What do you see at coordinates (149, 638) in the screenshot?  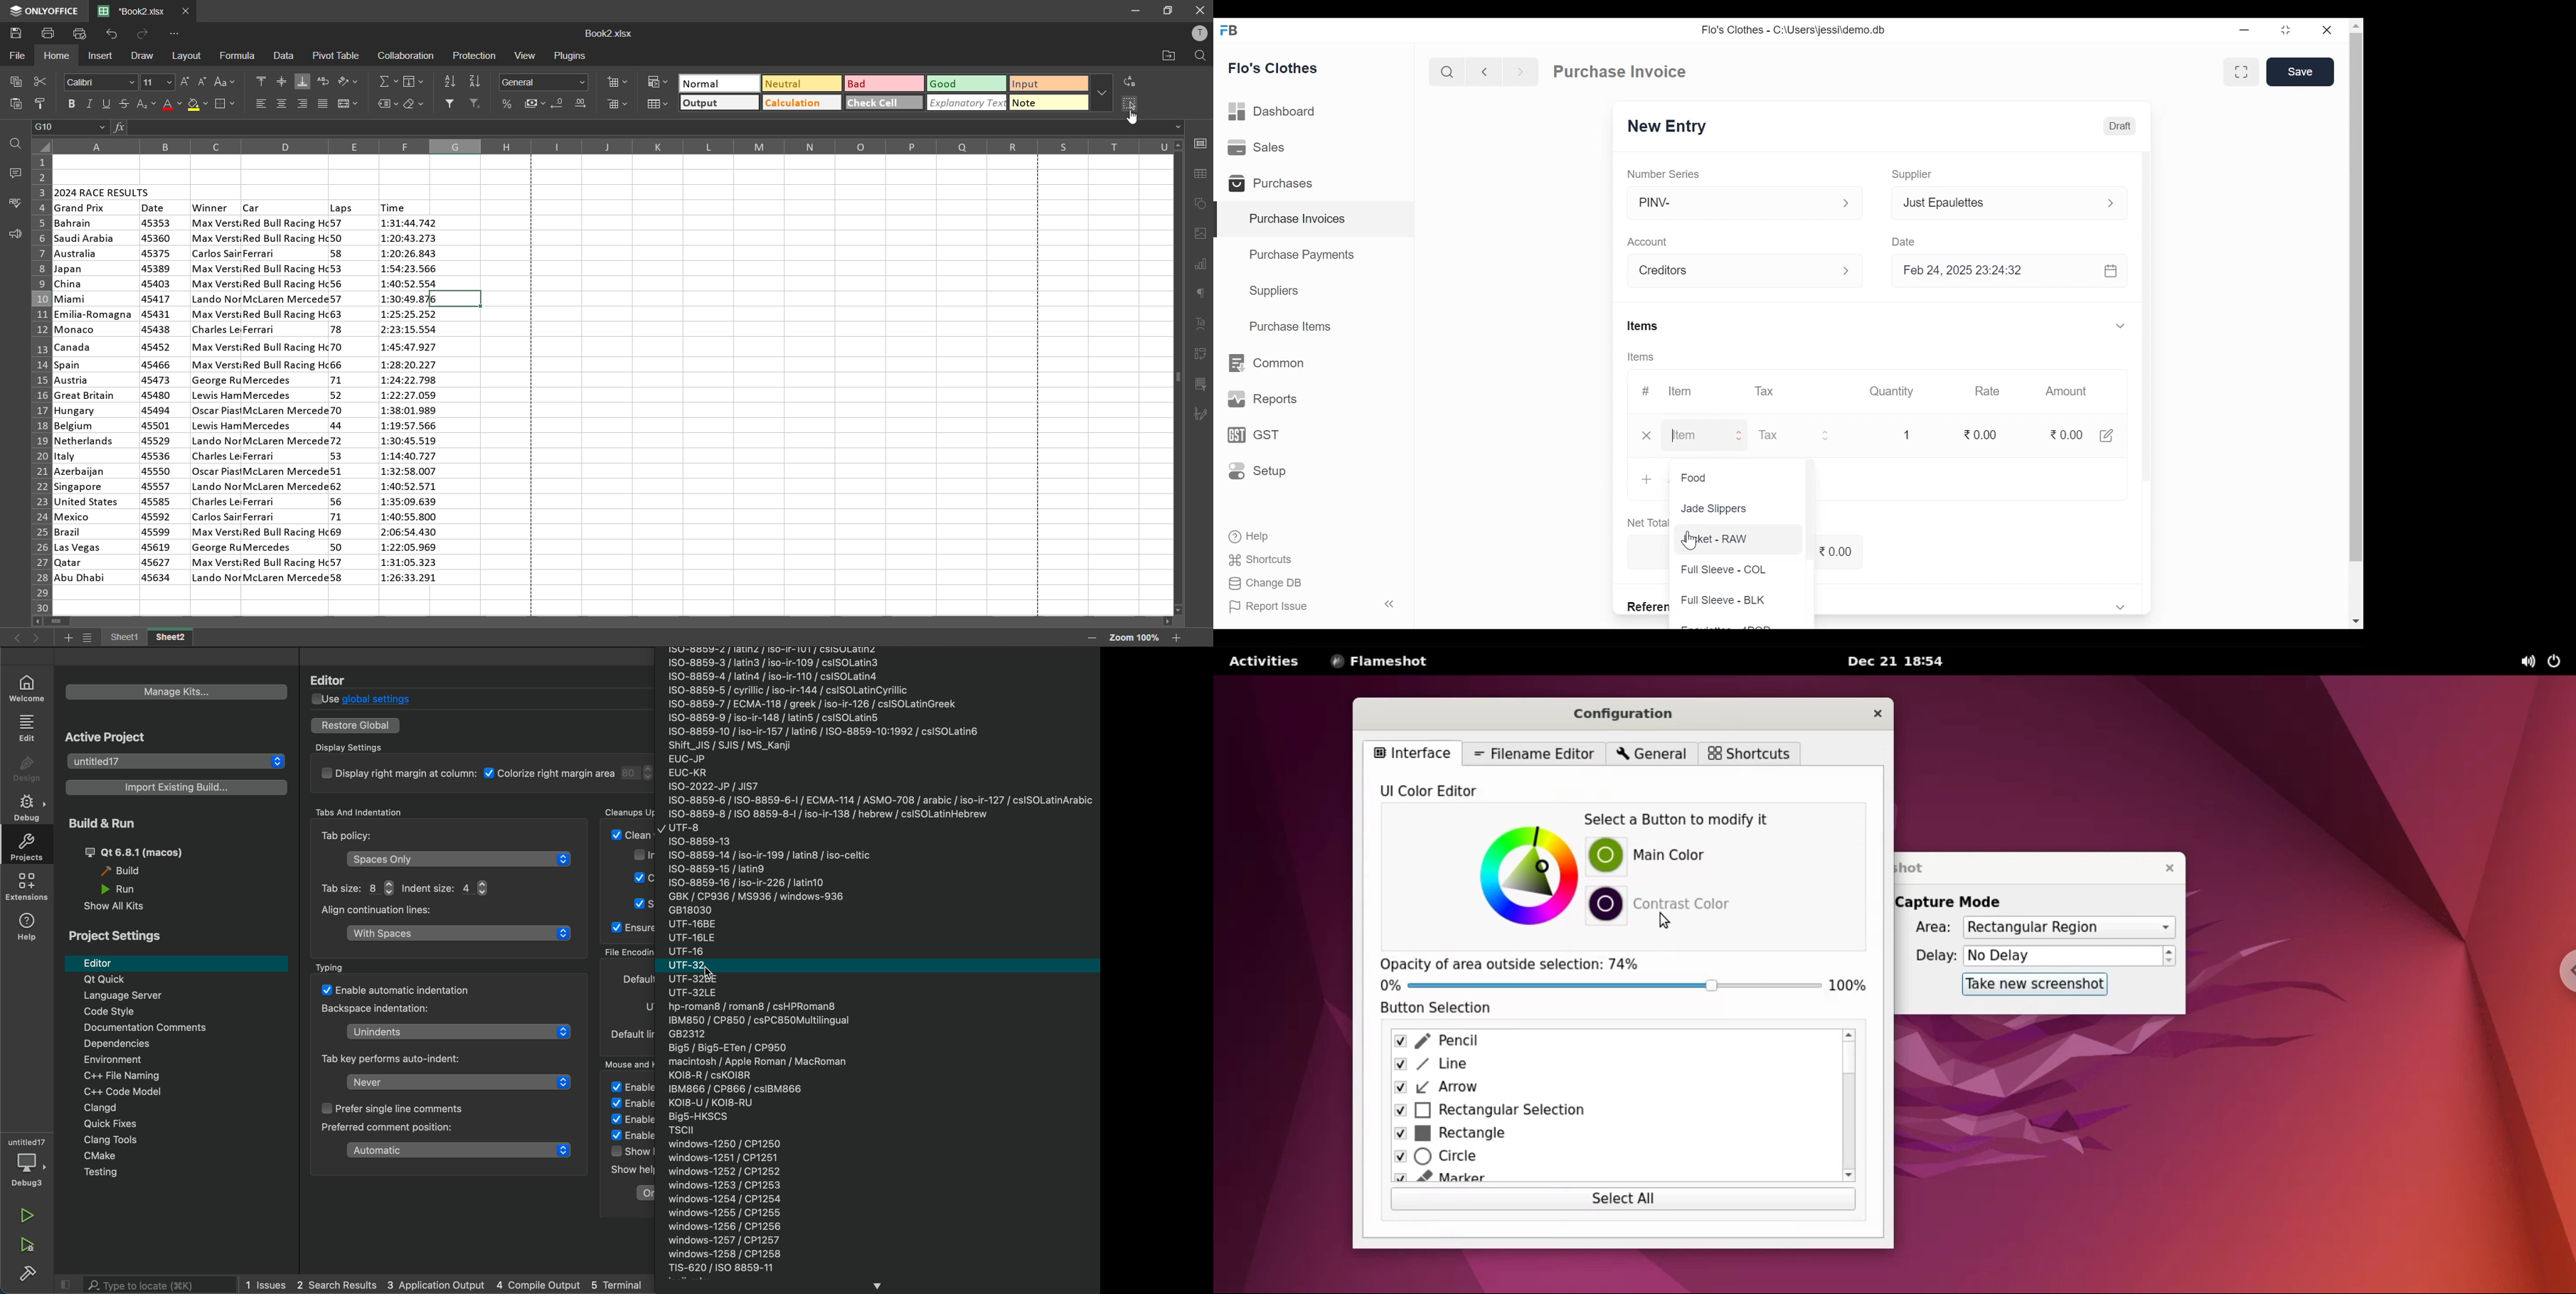 I see `sheet names` at bounding box center [149, 638].